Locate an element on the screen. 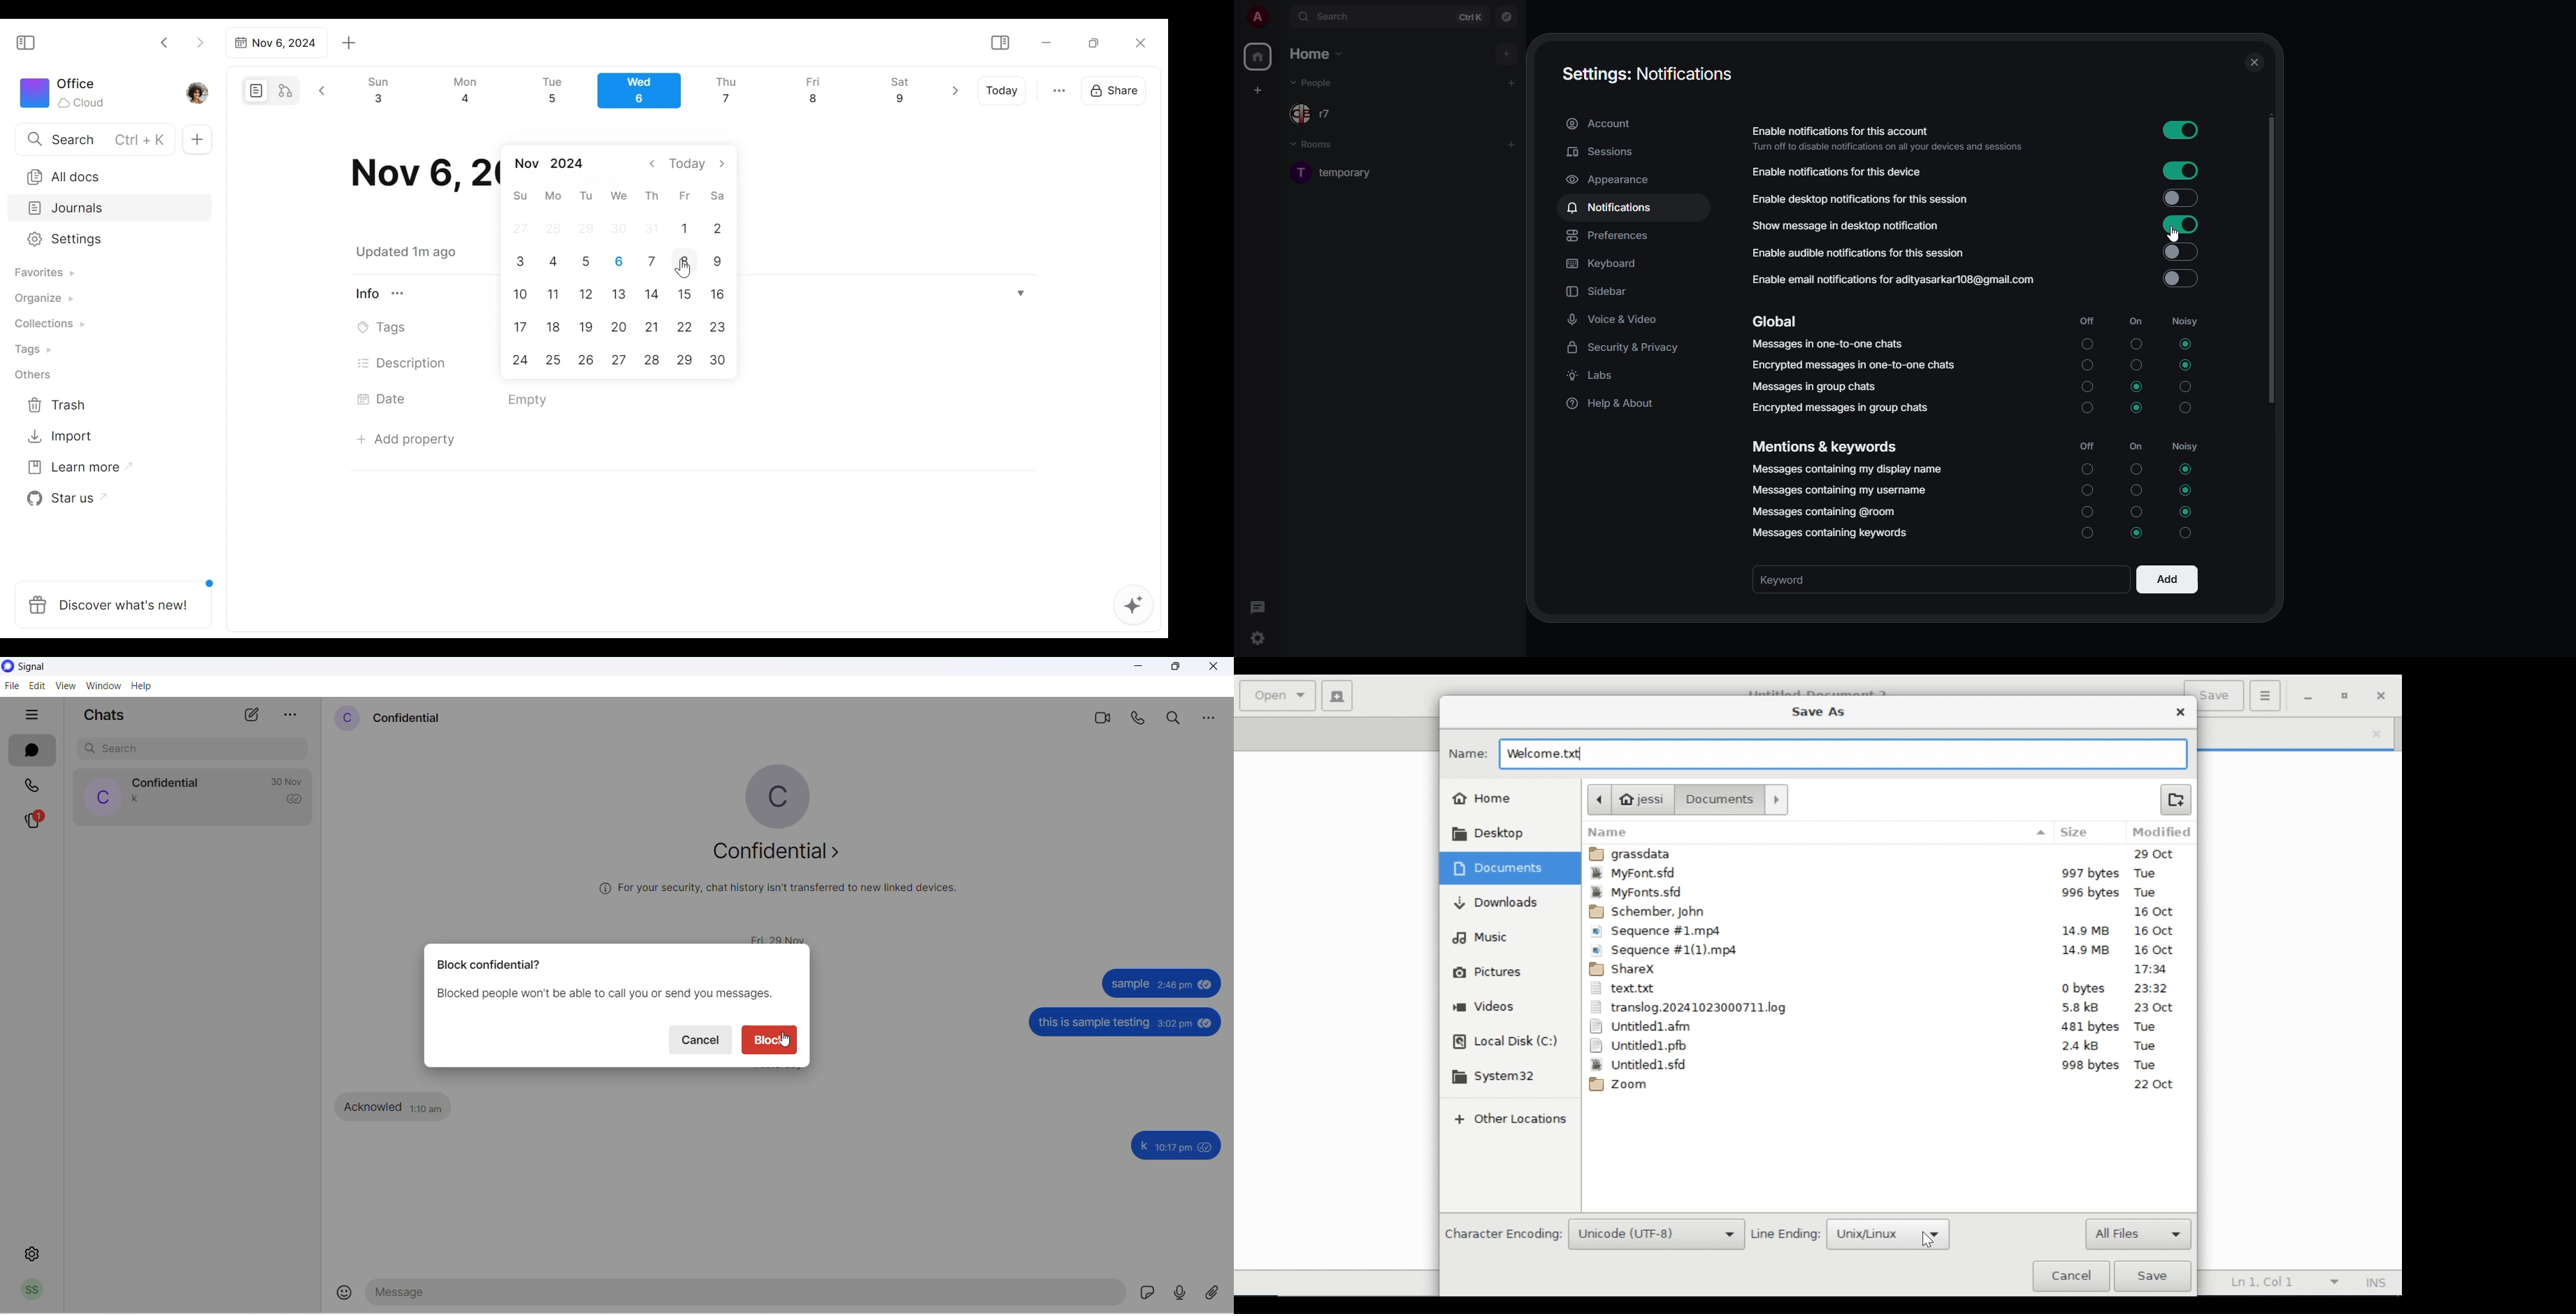 The image size is (2576, 1316). Add new tab is located at coordinates (349, 43).